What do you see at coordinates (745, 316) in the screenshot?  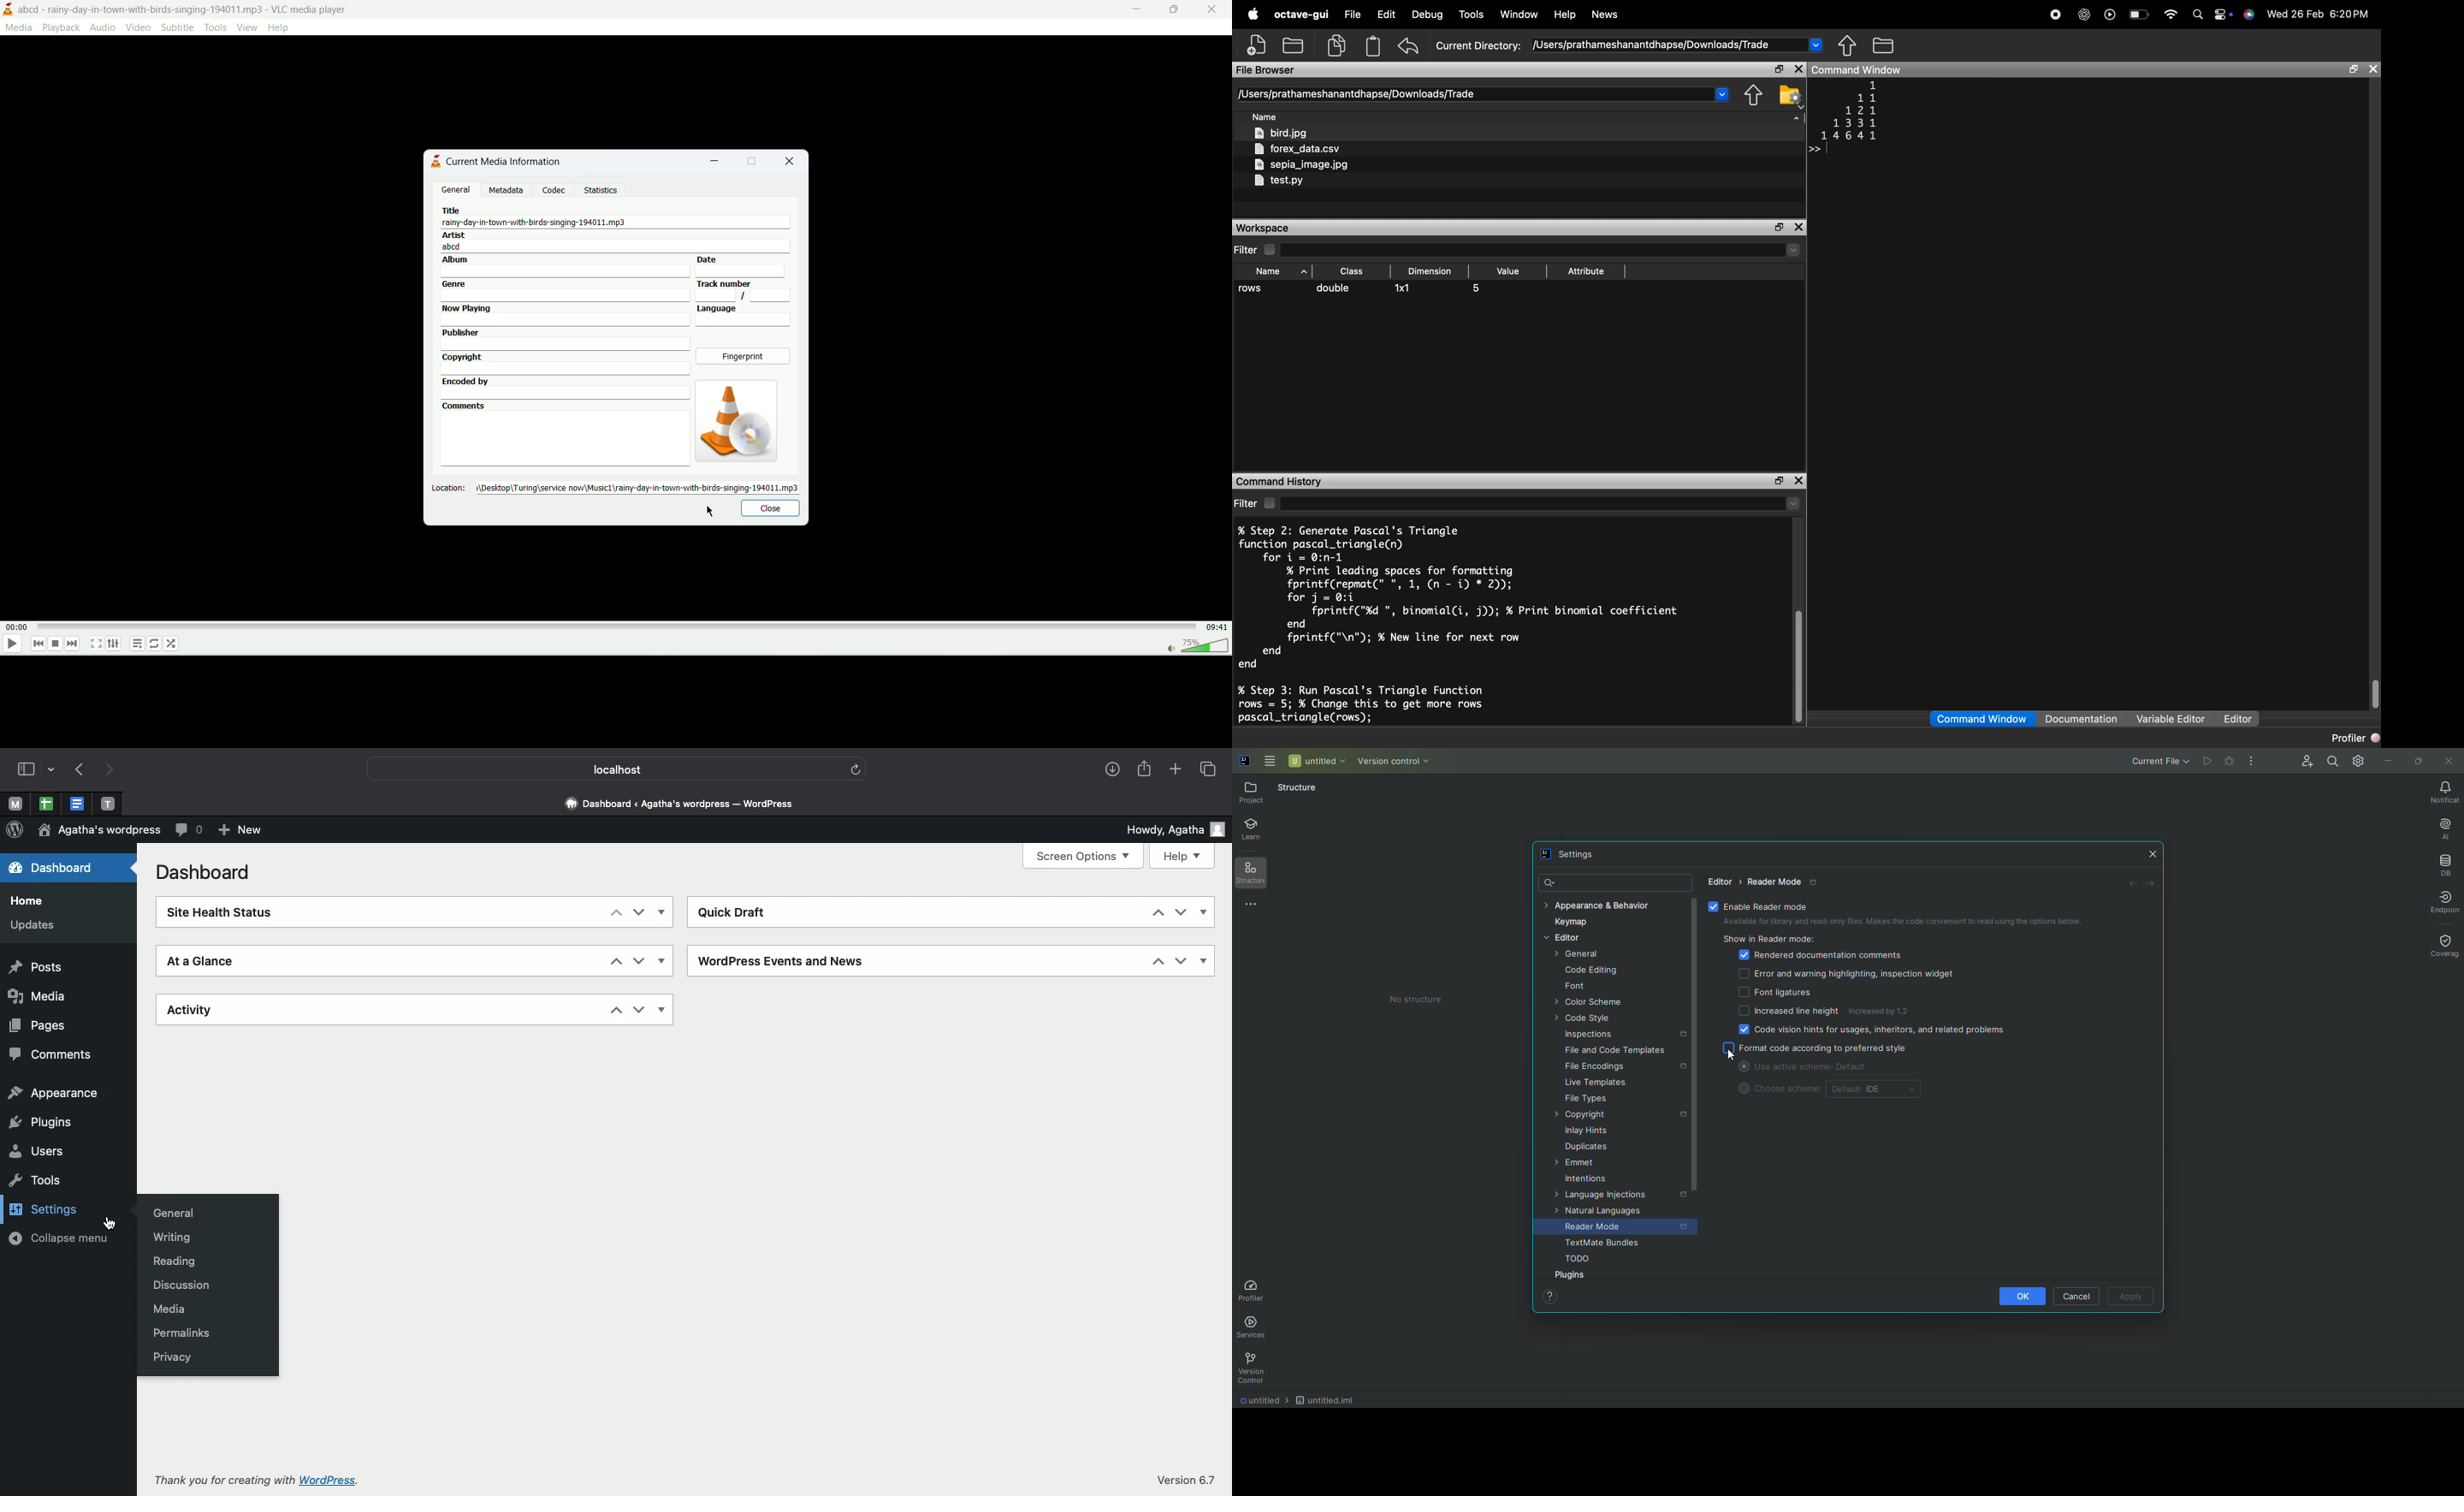 I see `language` at bounding box center [745, 316].